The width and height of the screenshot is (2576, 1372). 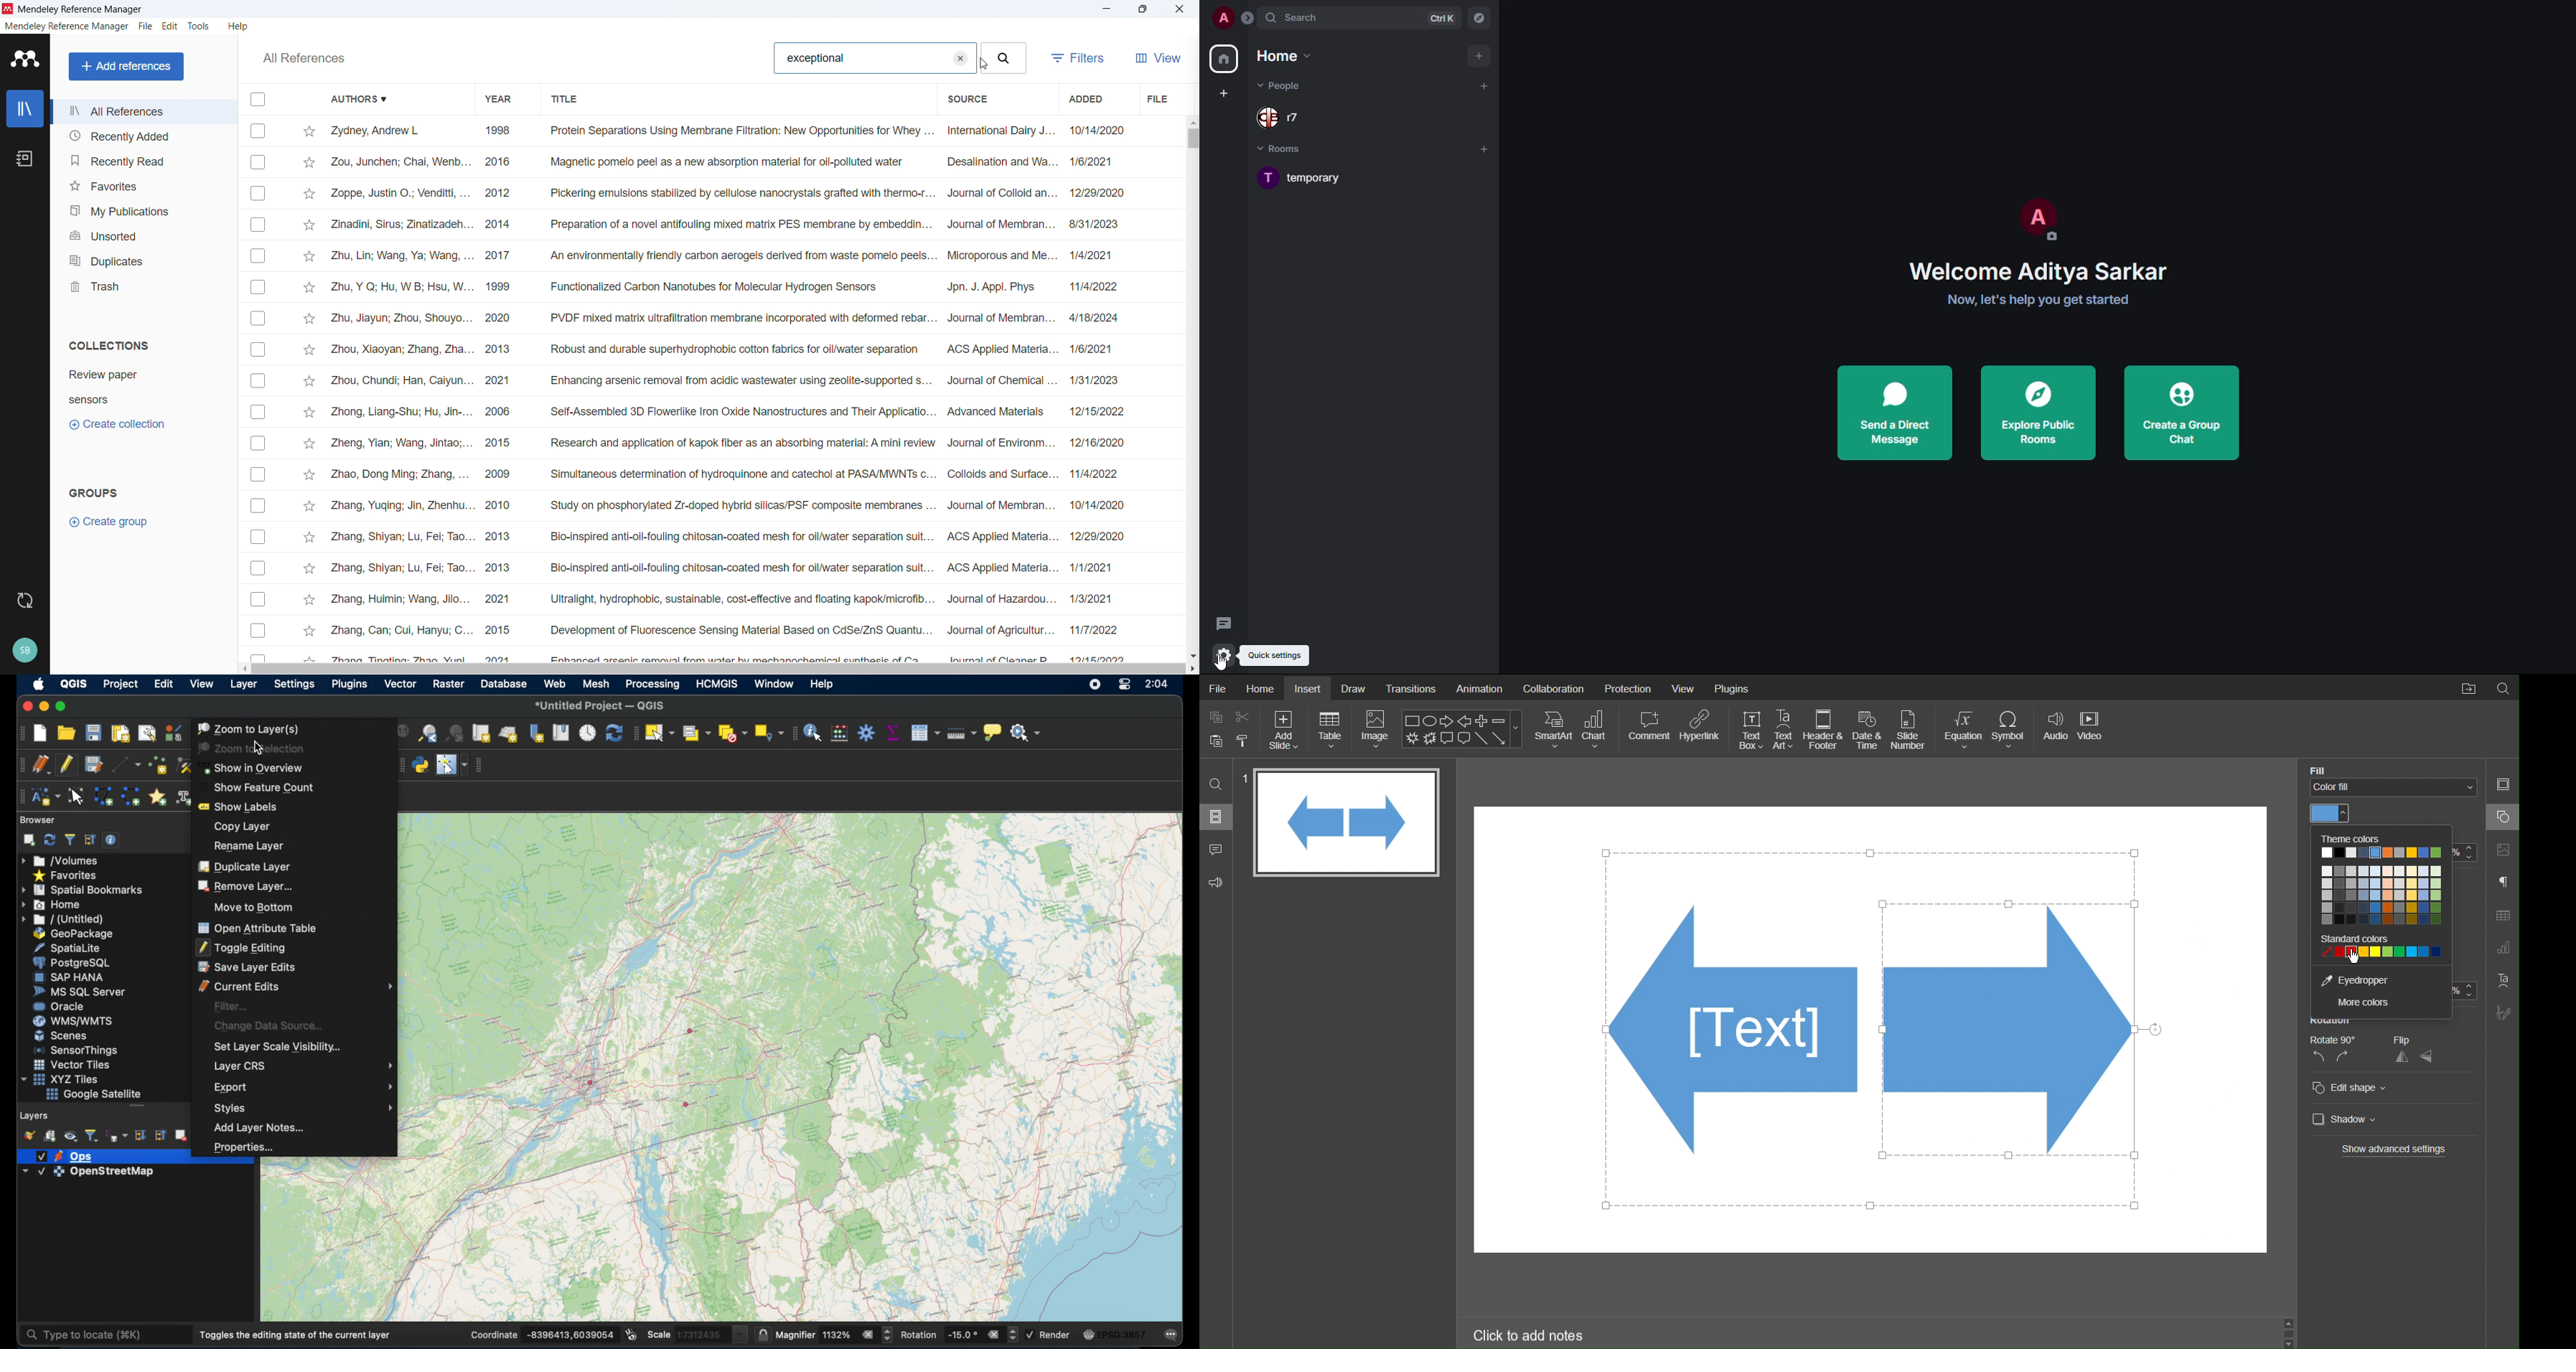 What do you see at coordinates (1227, 662) in the screenshot?
I see `cursor` at bounding box center [1227, 662].